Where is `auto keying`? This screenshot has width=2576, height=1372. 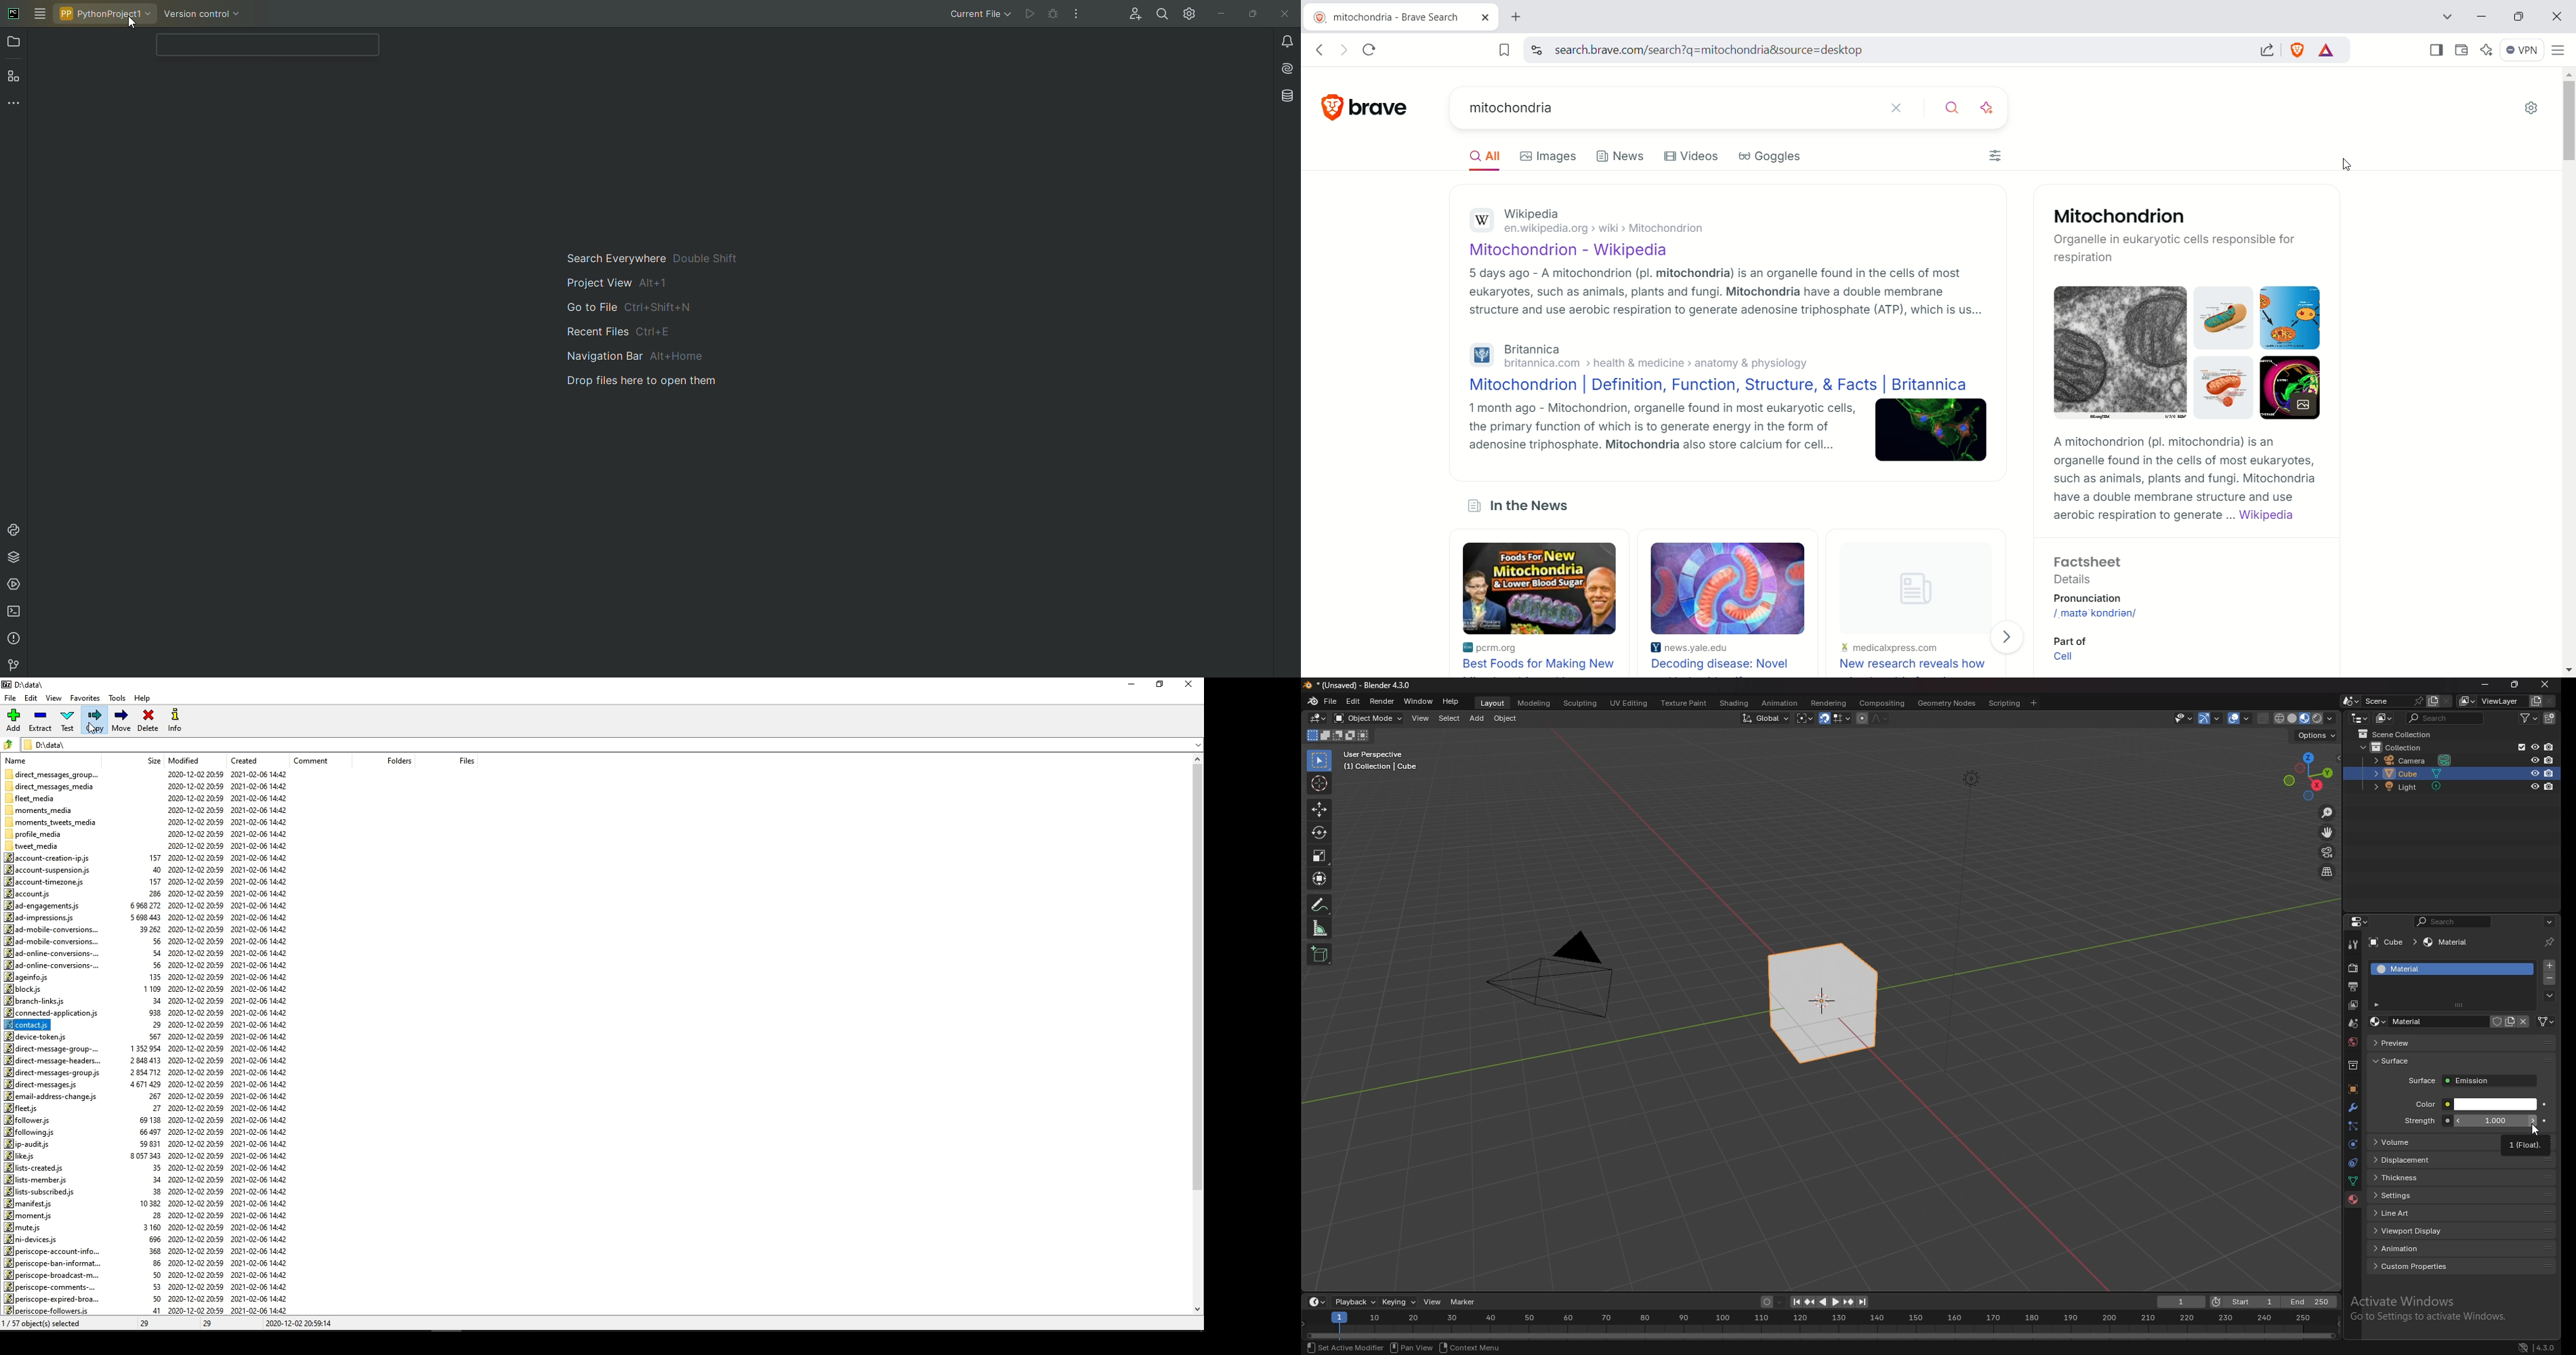
auto keying is located at coordinates (1772, 1302).